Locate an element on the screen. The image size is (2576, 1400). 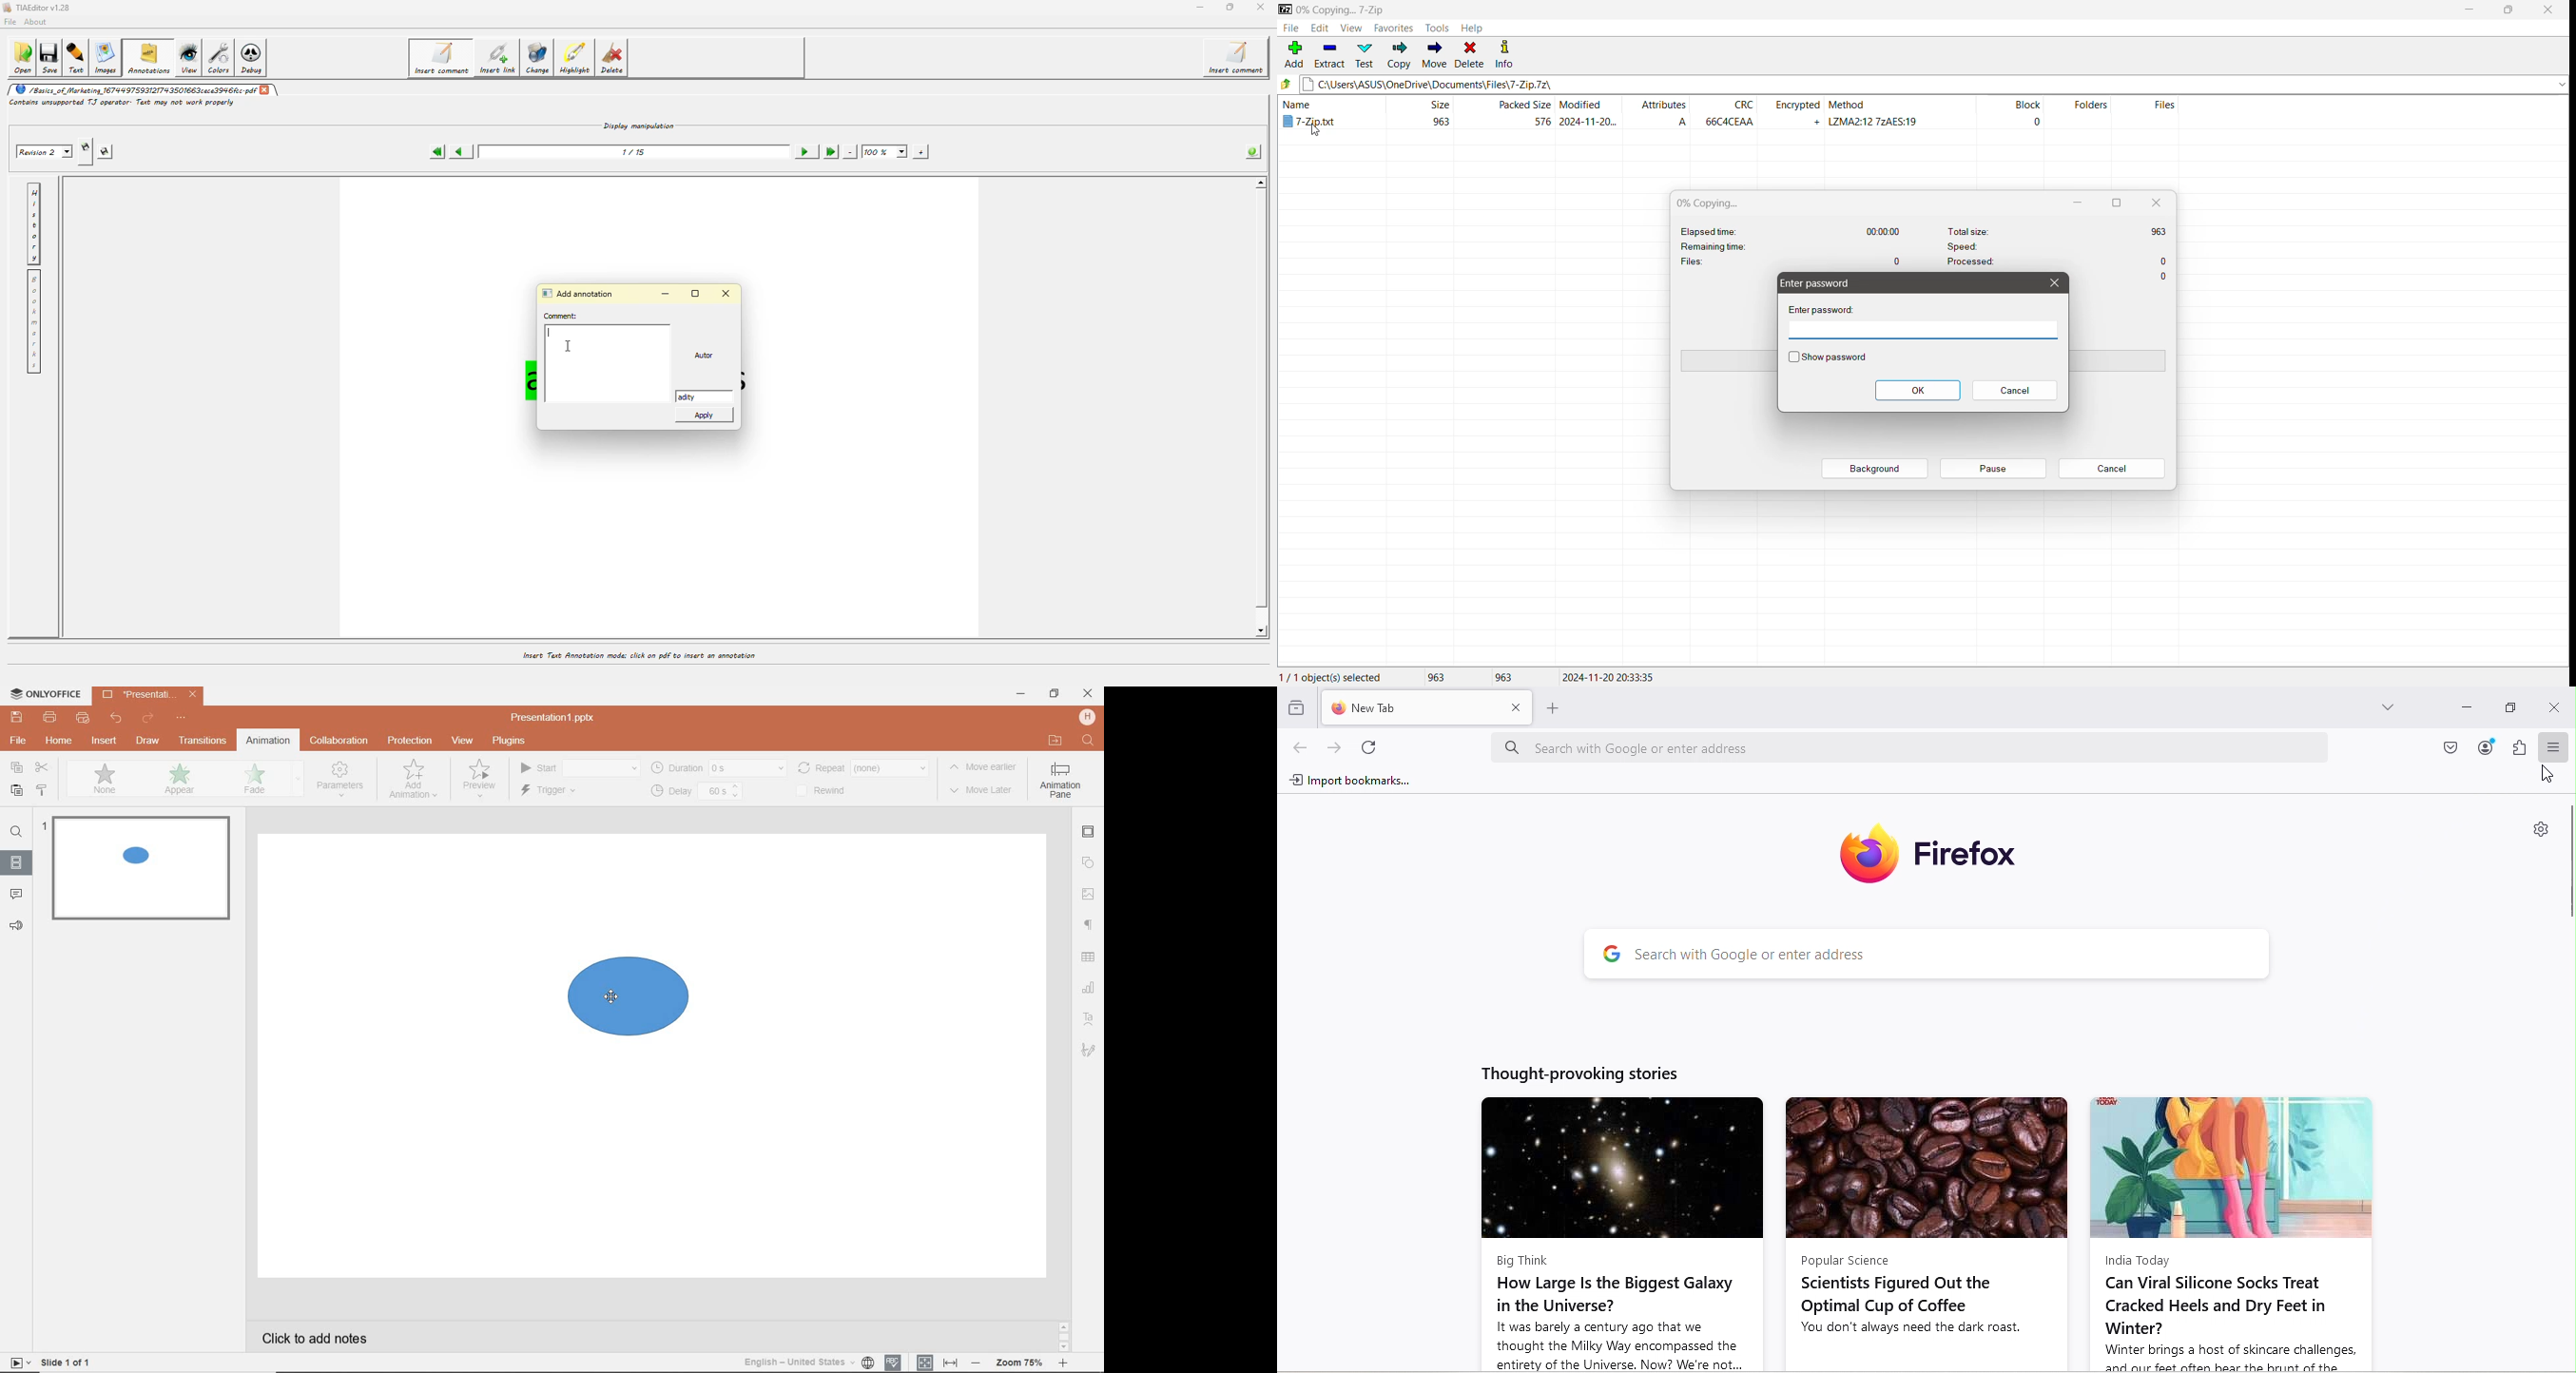
view is located at coordinates (465, 741).